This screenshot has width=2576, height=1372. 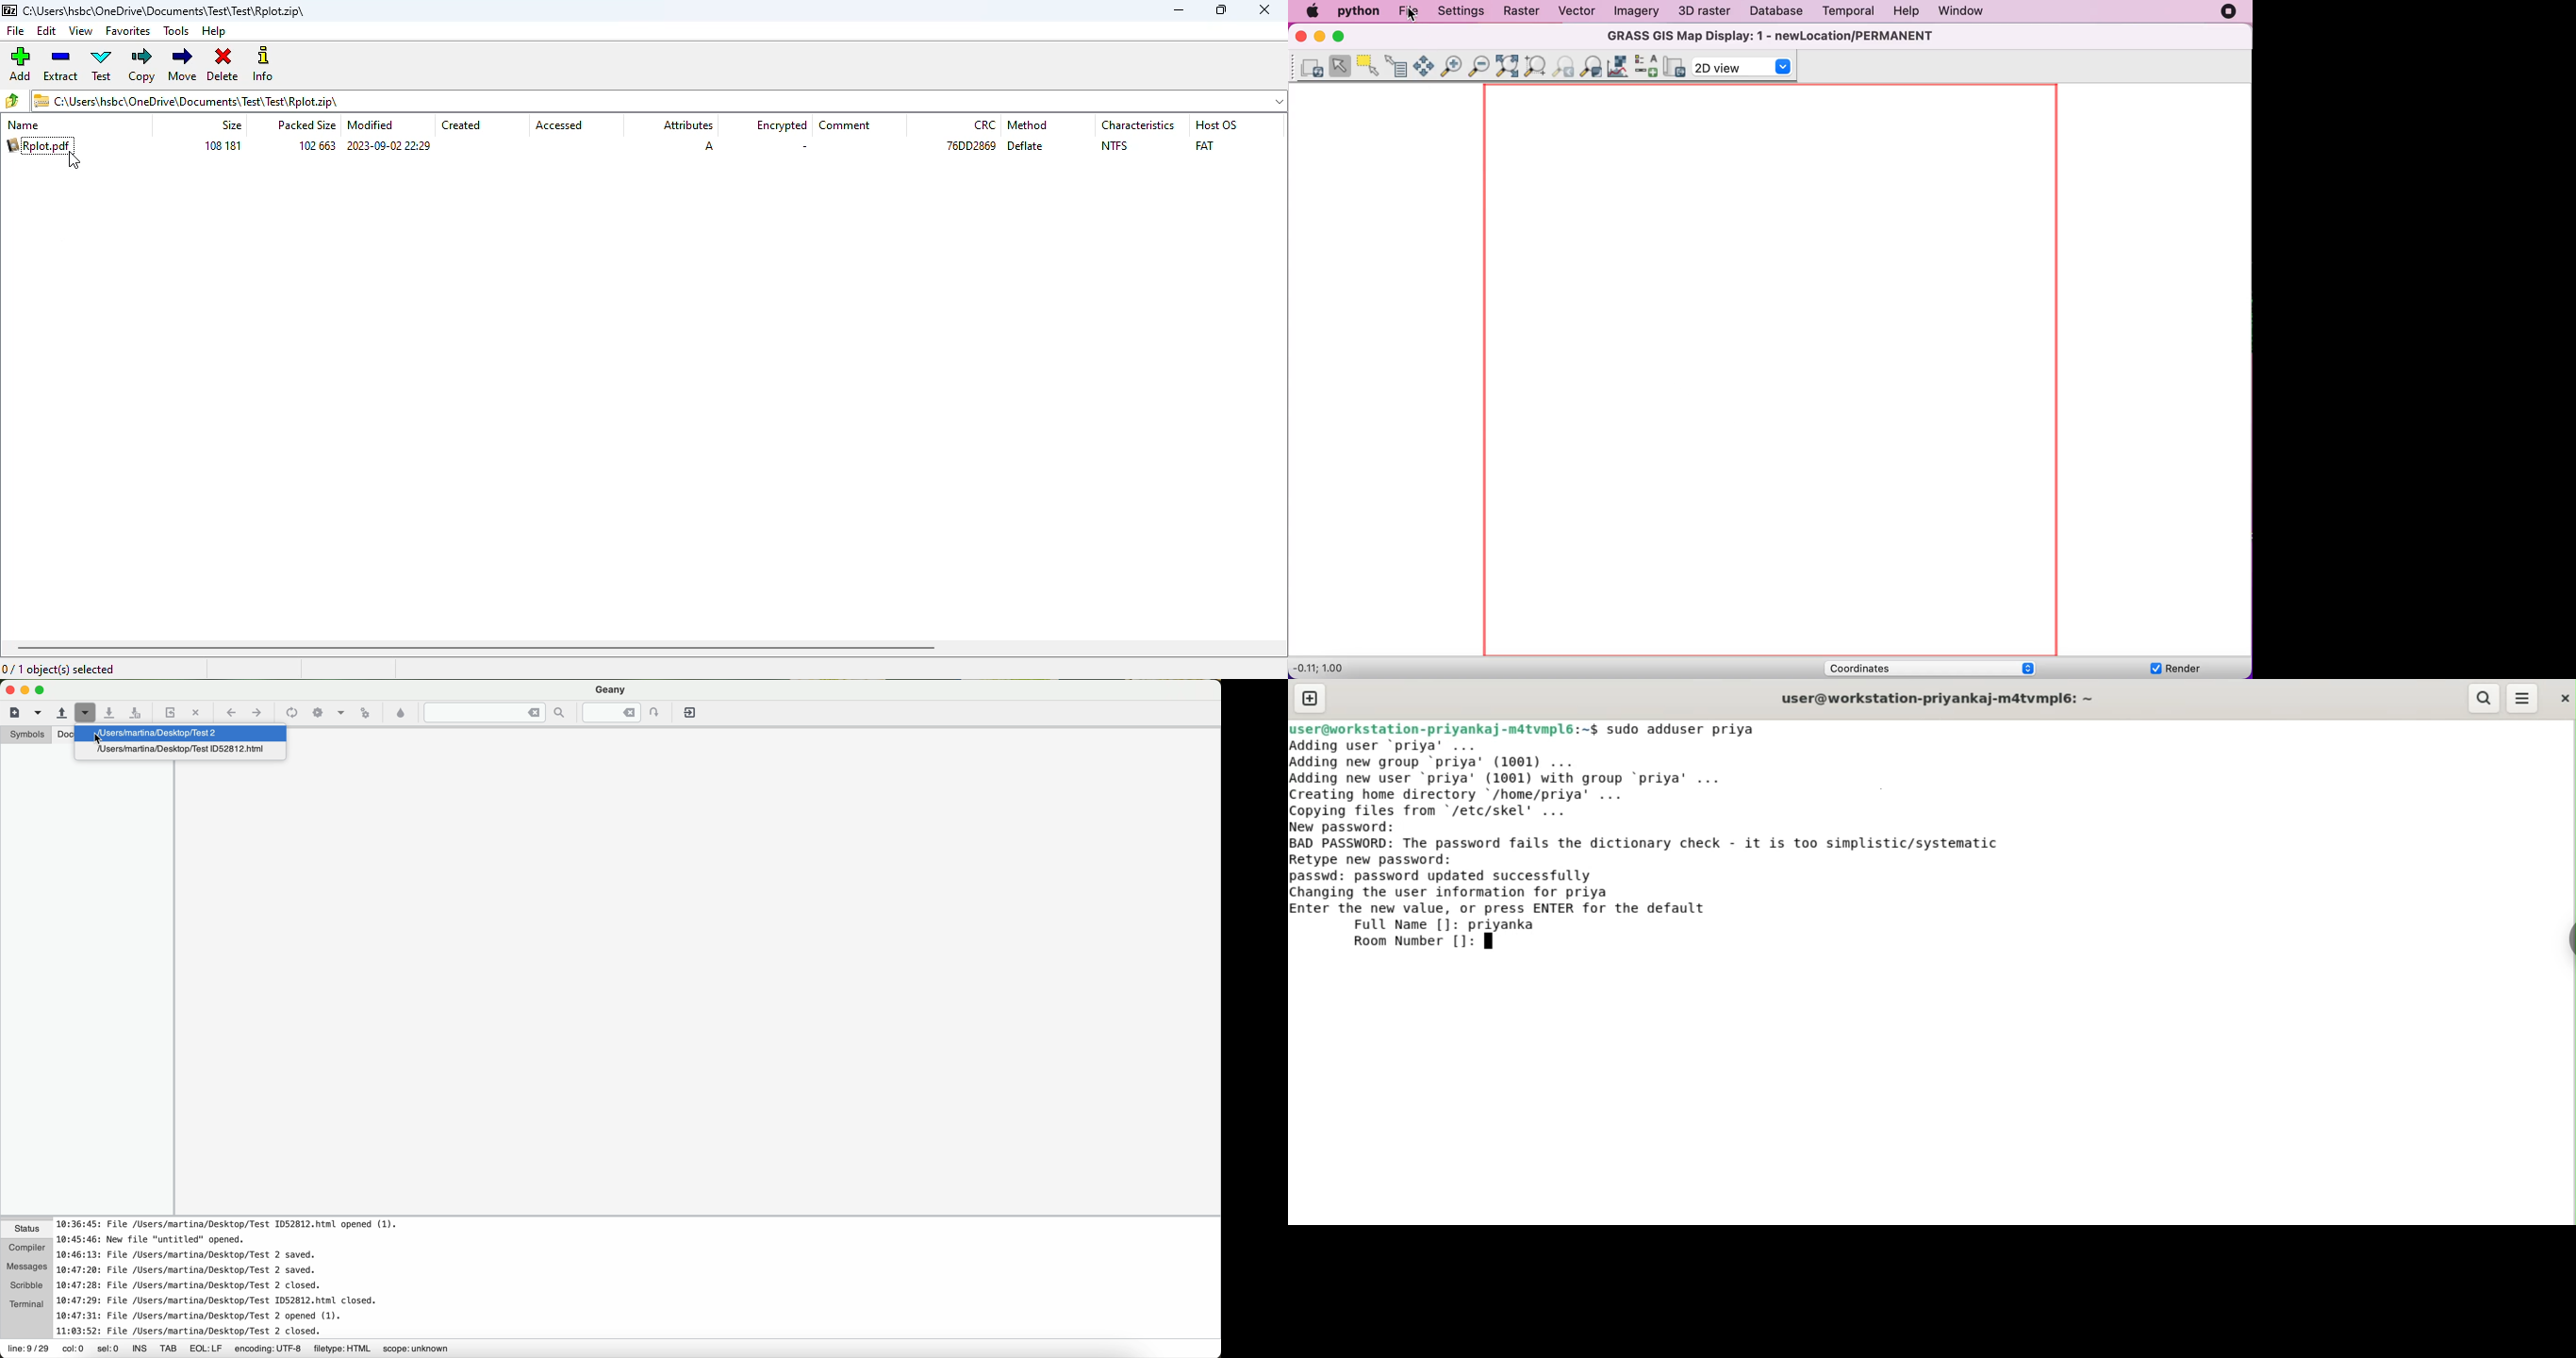 What do you see at coordinates (182, 64) in the screenshot?
I see `move` at bounding box center [182, 64].